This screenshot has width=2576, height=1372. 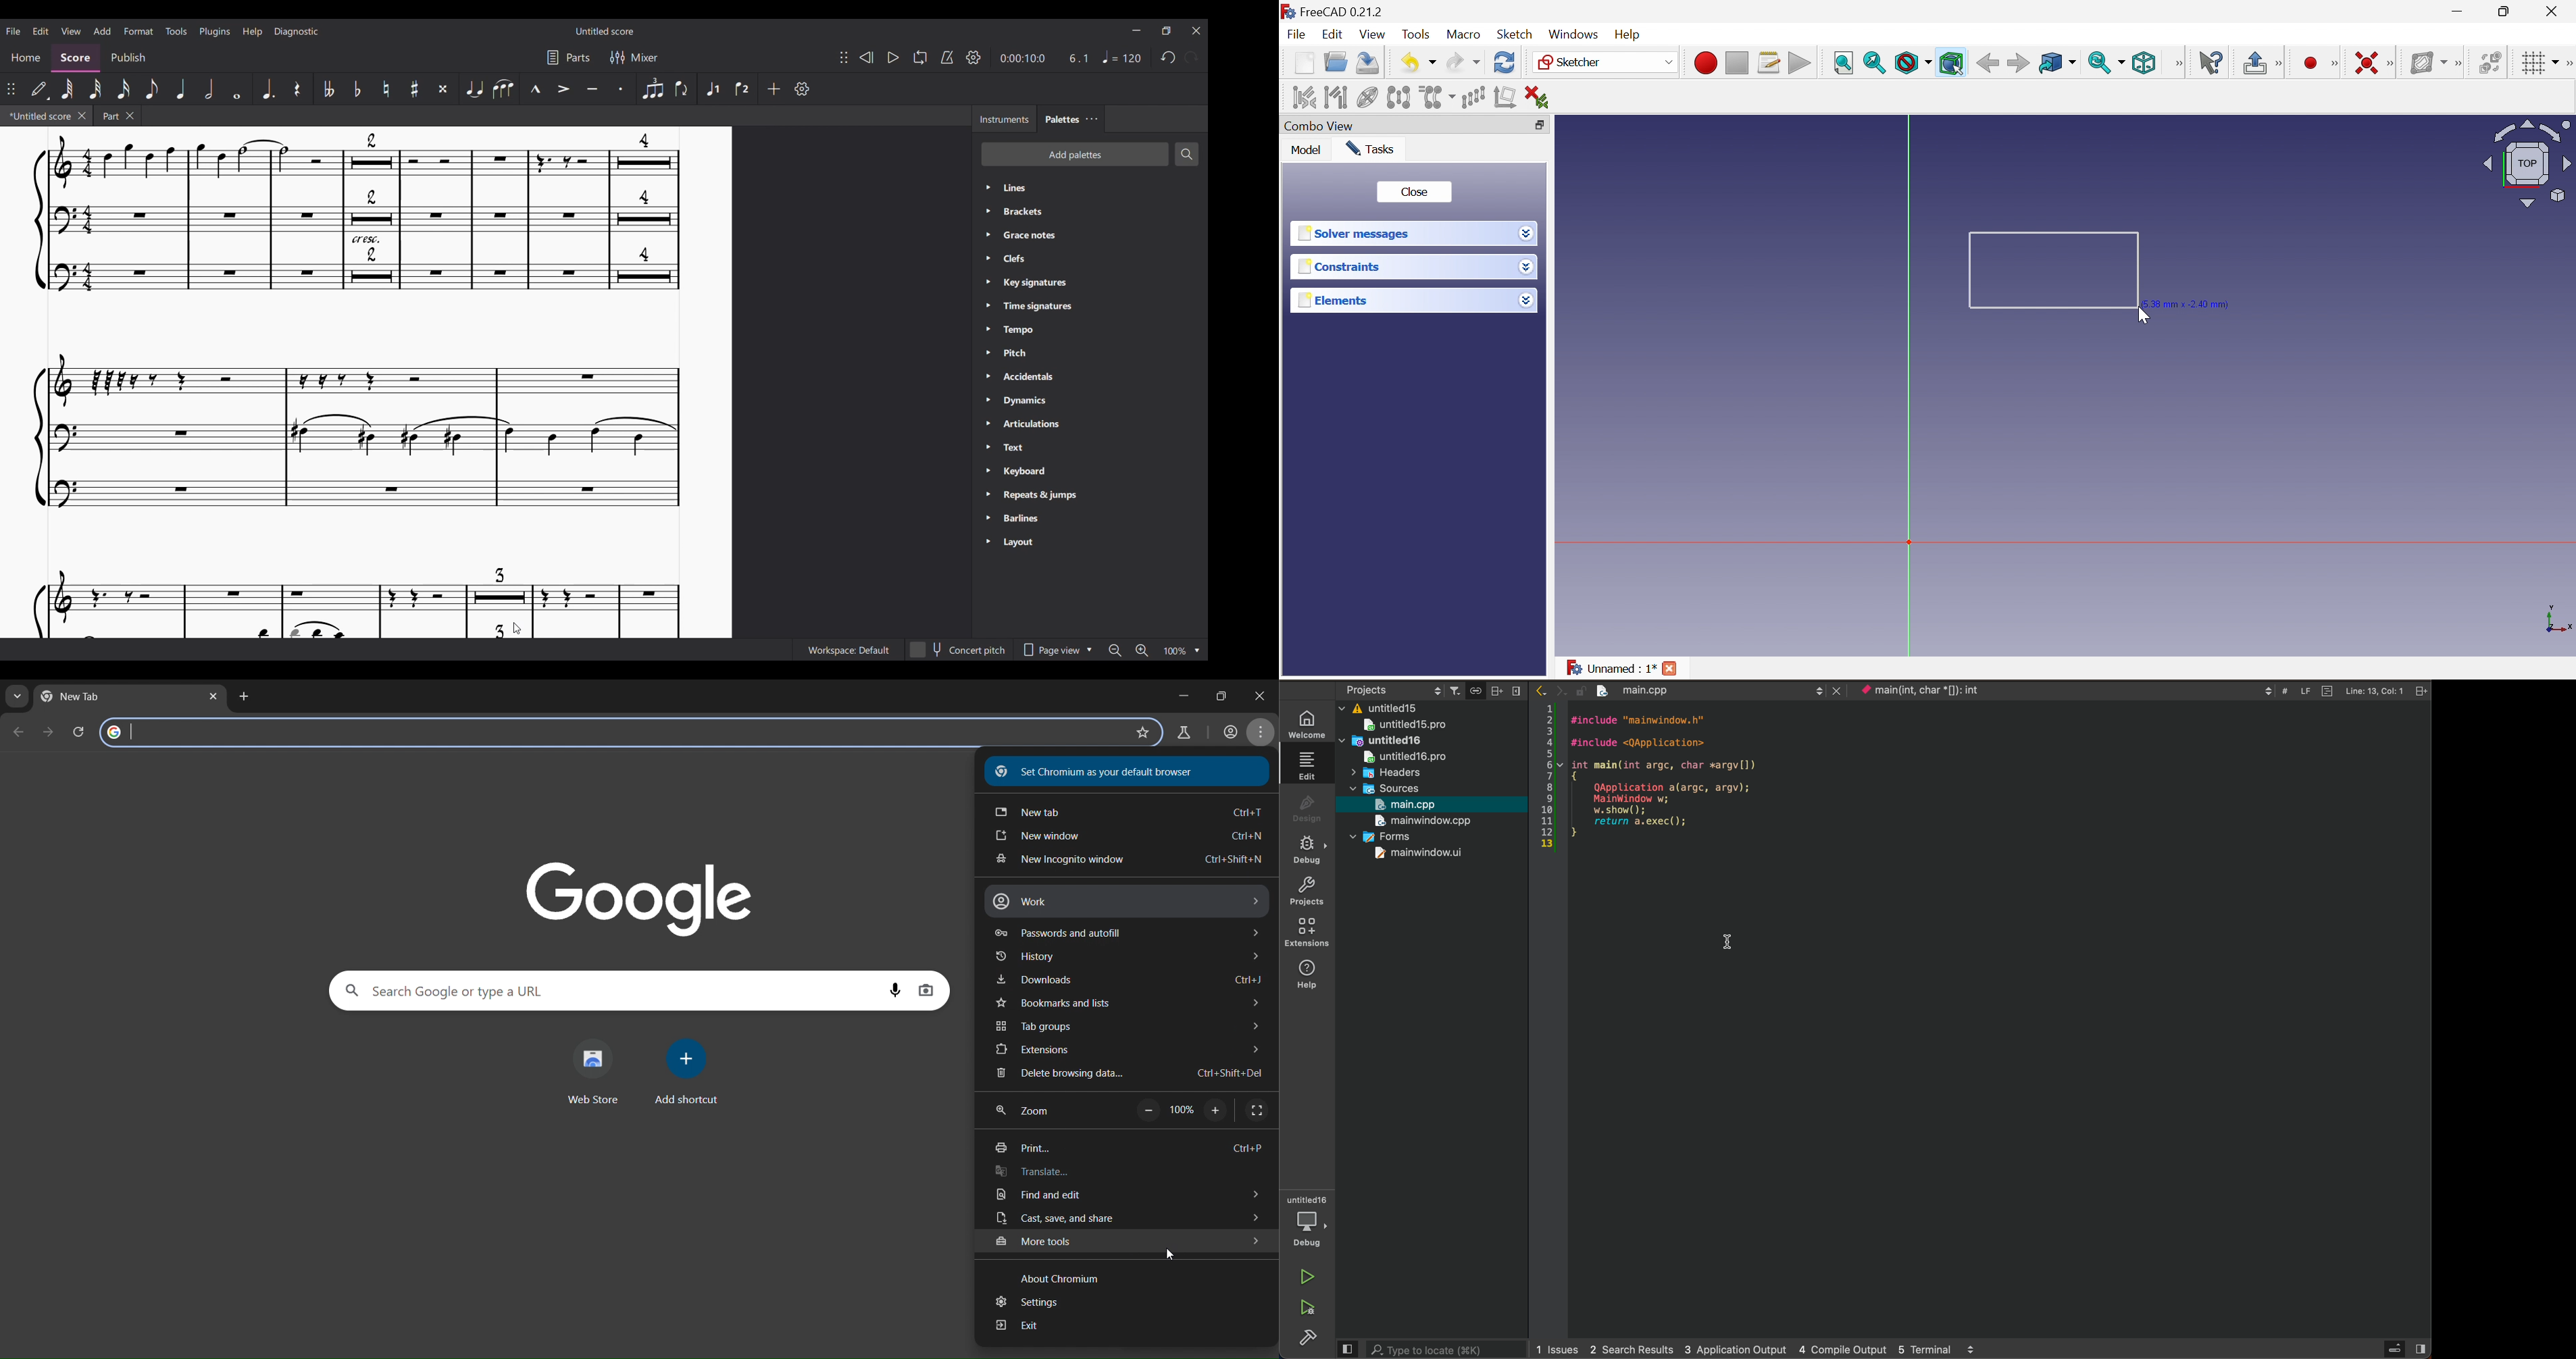 What do you see at coordinates (1092, 119) in the screenshot?
I see `Close/Undock Palette tab` at bounding box center [1092, 119].